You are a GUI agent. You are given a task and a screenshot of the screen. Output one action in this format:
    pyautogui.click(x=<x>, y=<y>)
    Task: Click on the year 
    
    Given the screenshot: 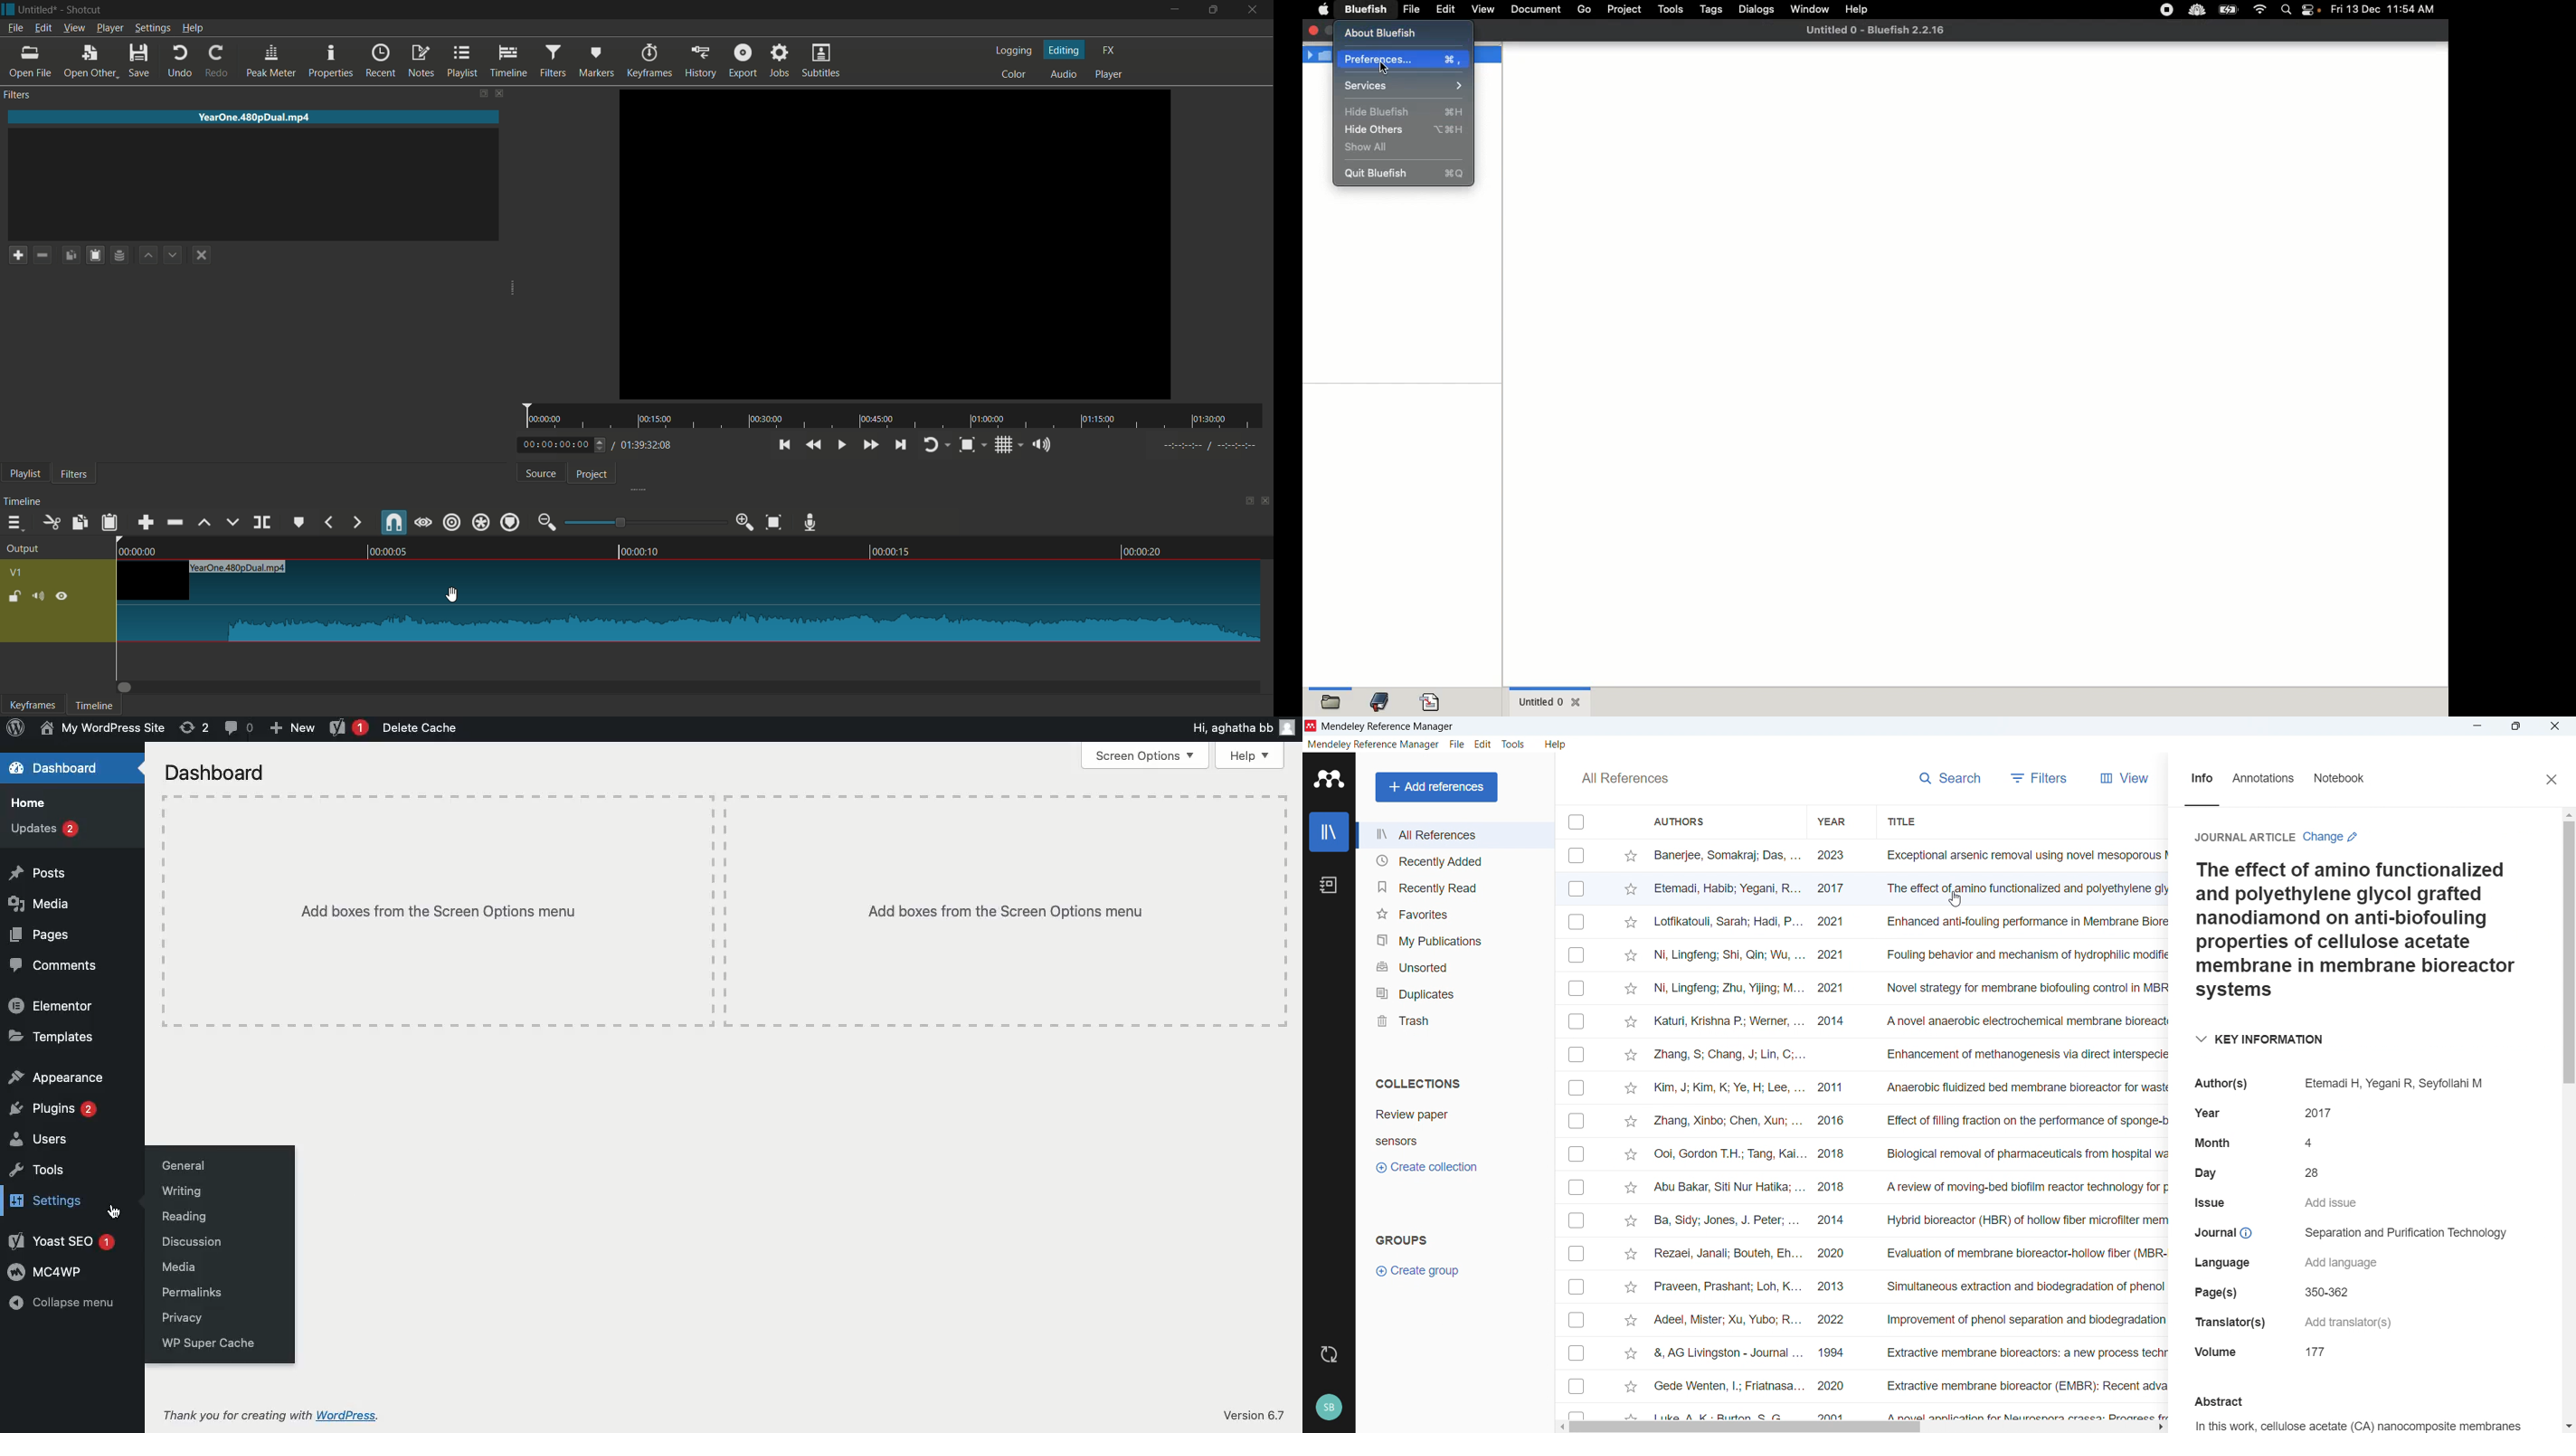 What is the action you would take?
    pyautogui.click(x=2269, y=1113)
    